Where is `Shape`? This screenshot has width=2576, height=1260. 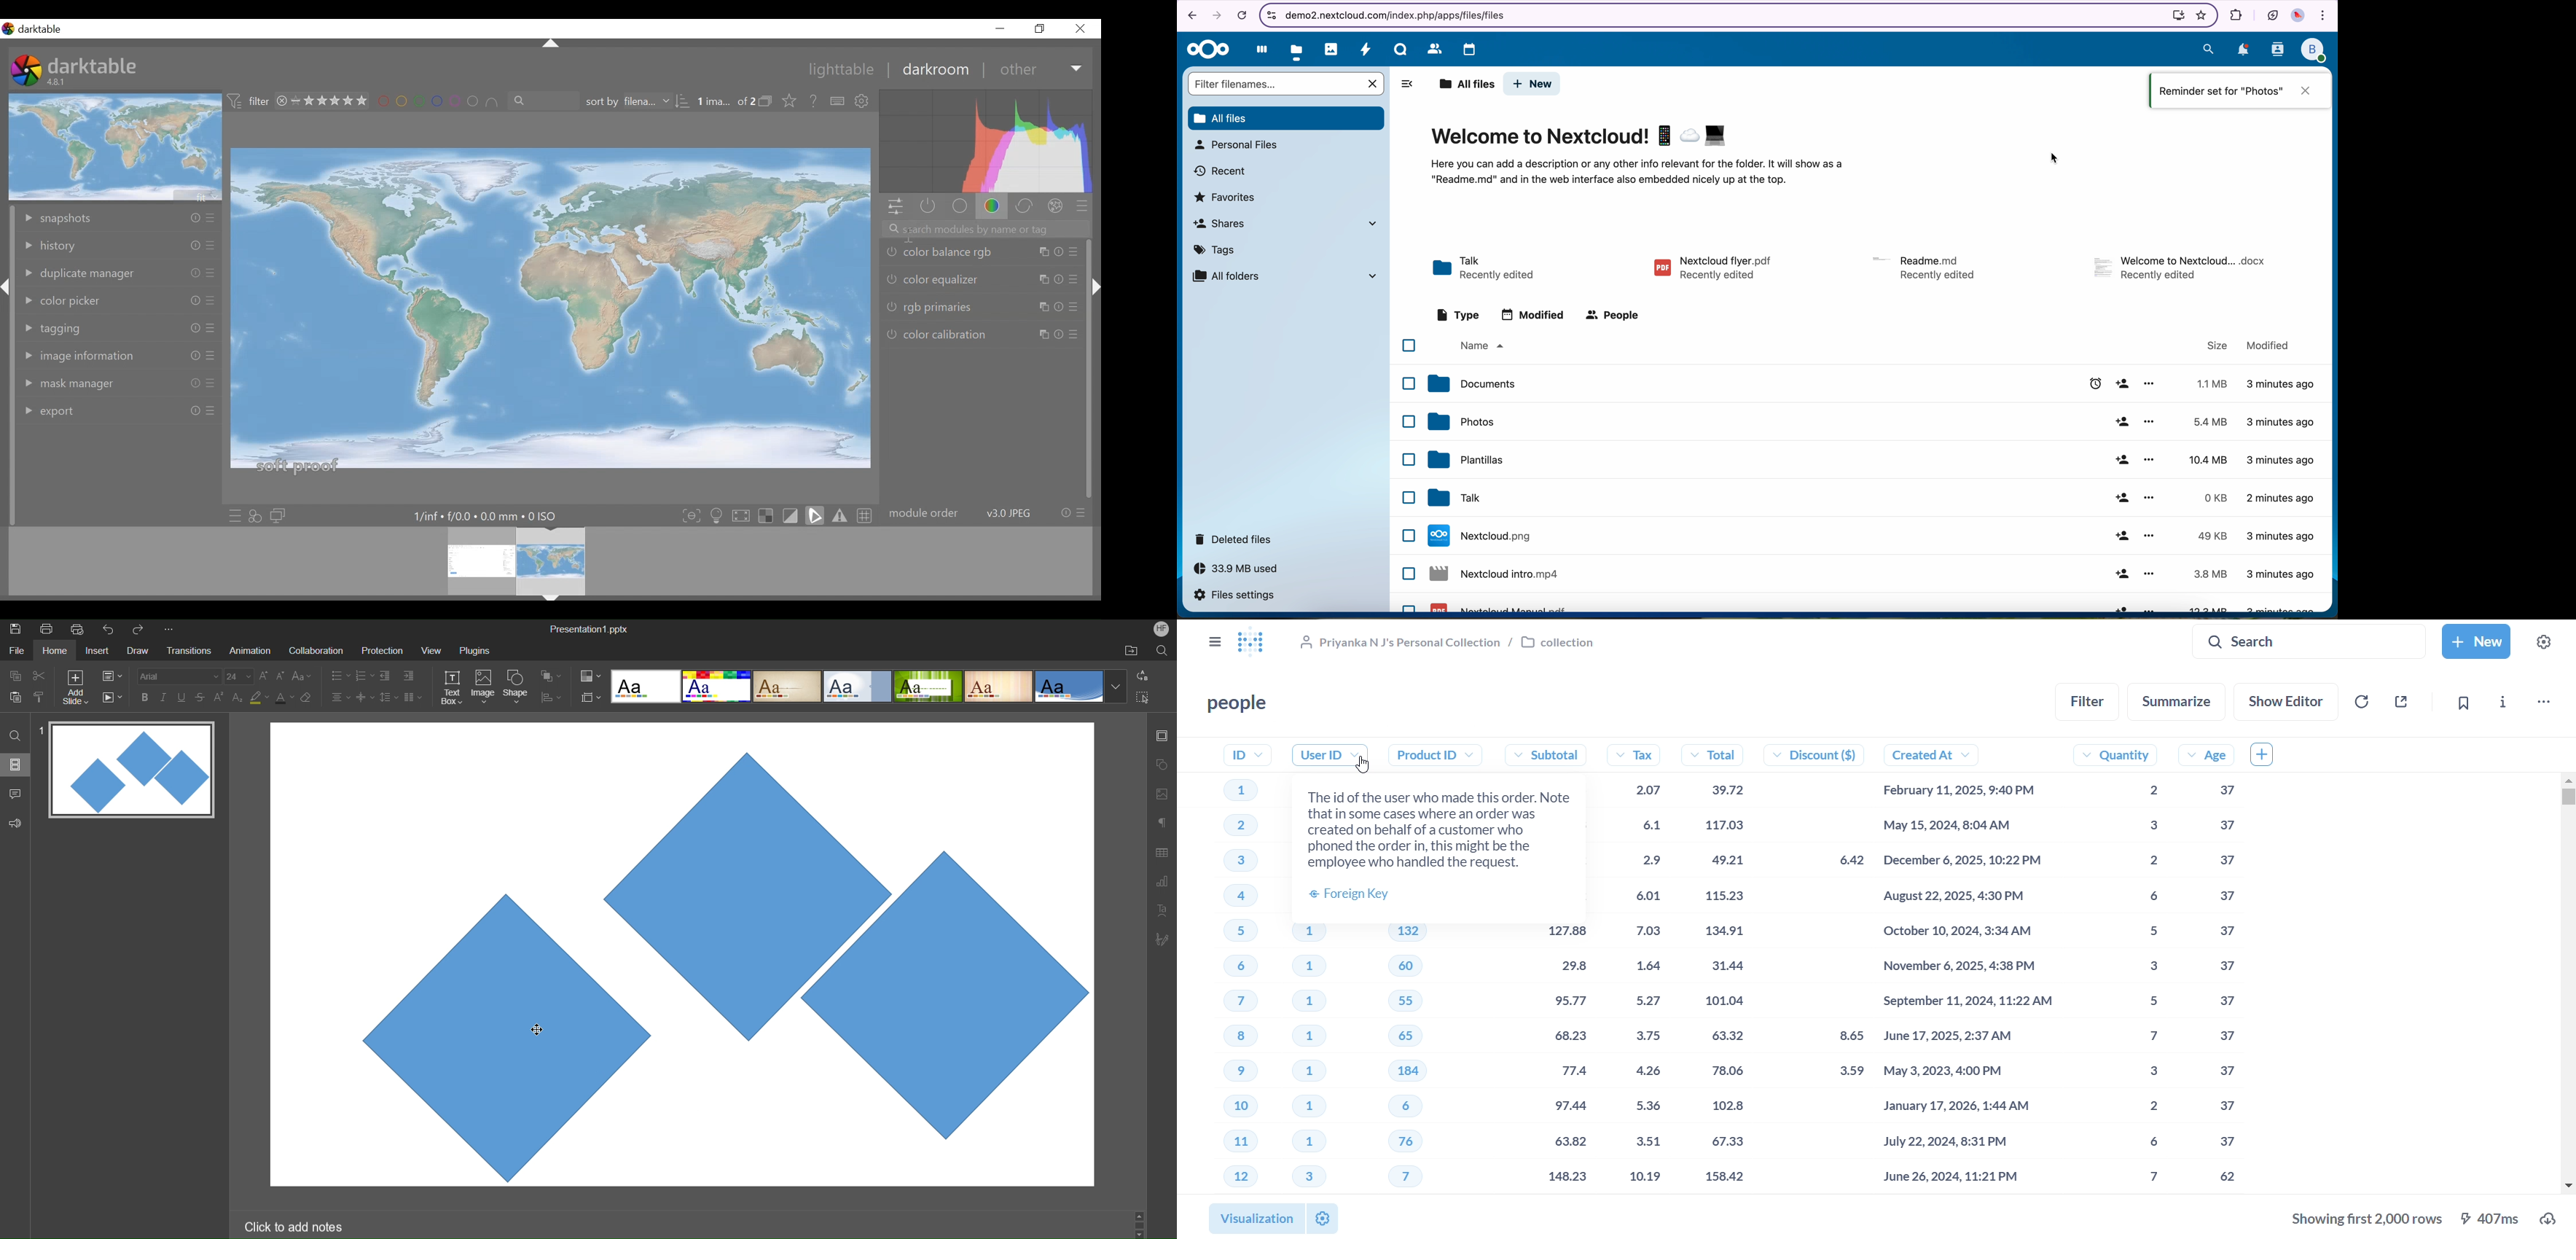
Shape is located at coordinates (517, 688).